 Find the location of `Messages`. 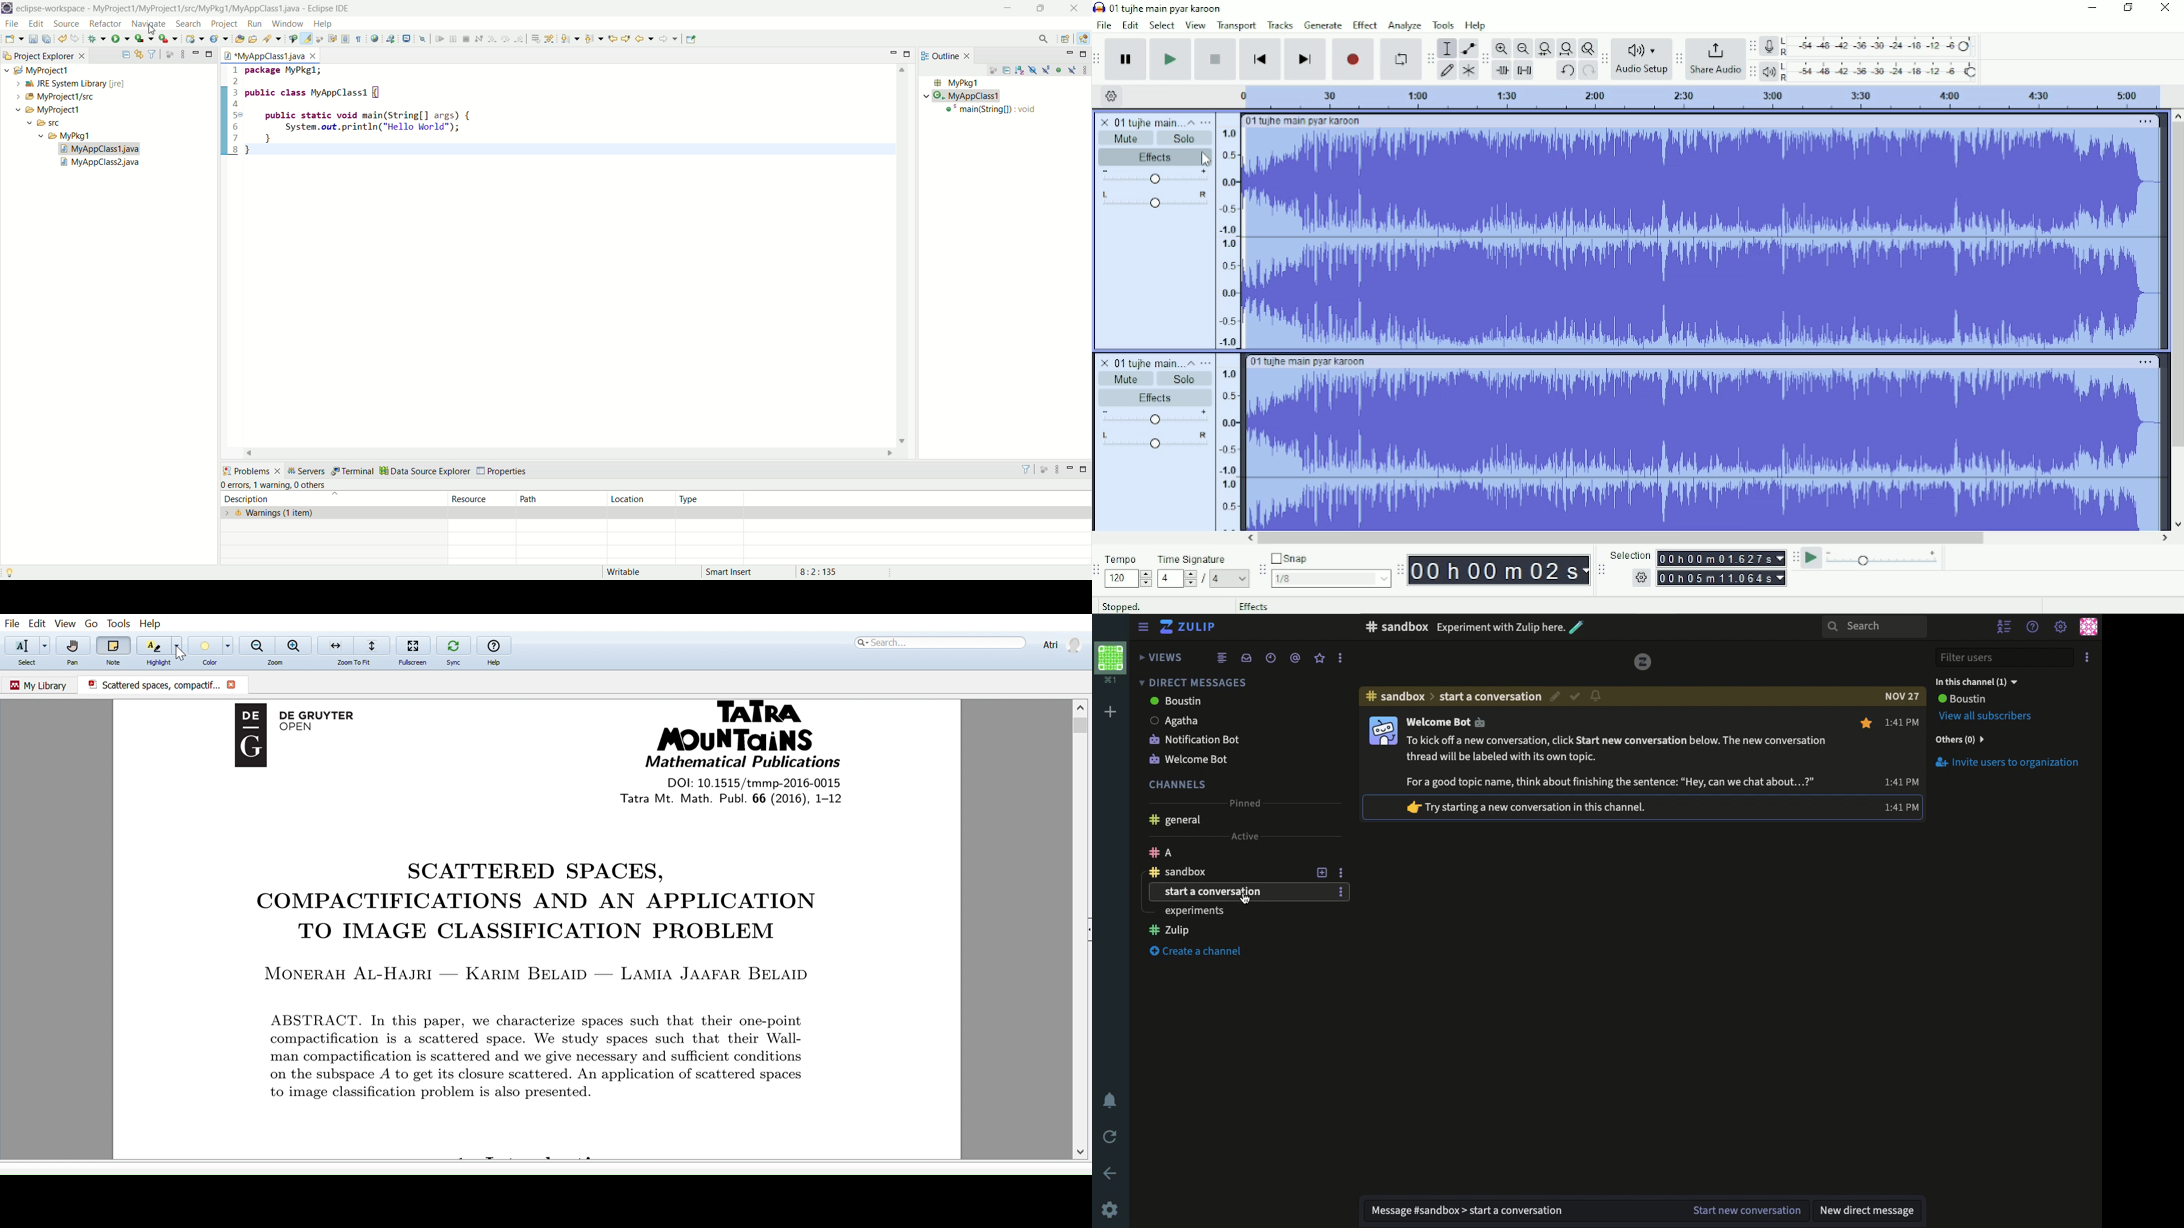

Messages is located at coordinates (1615, 752).